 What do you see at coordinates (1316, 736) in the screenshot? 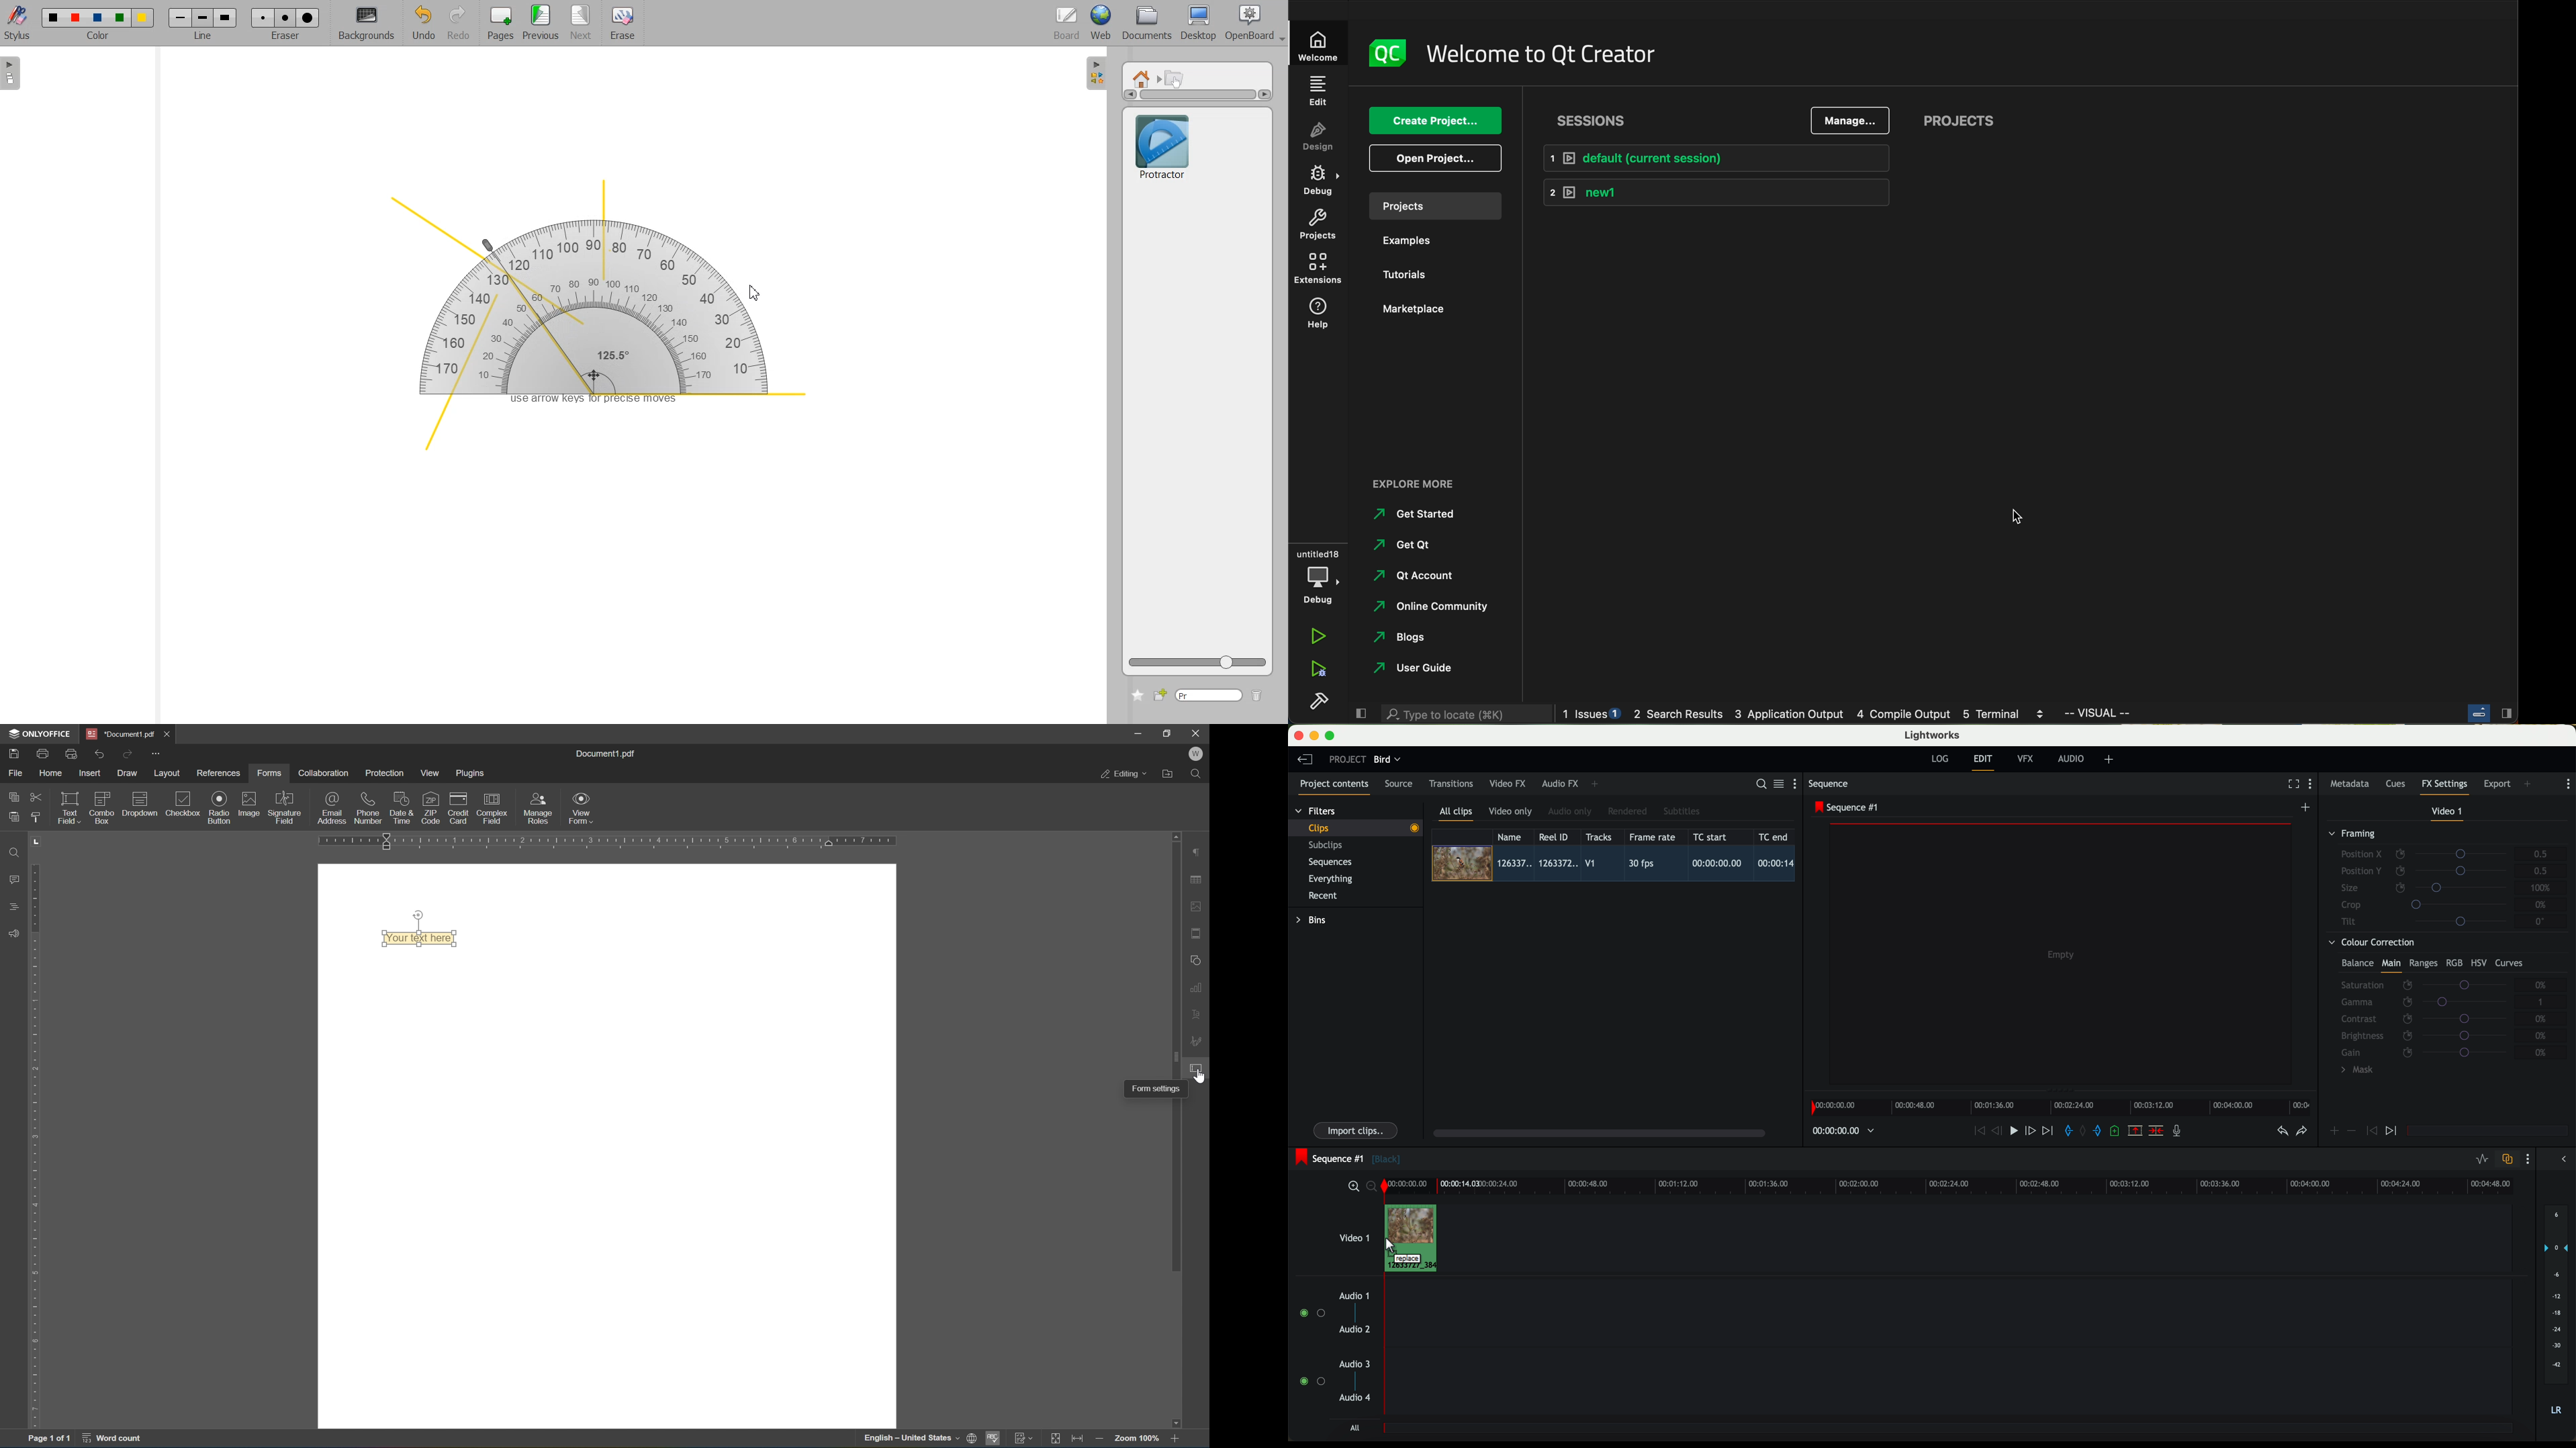
I see `minimize program` at bounding box center [1316, 736].